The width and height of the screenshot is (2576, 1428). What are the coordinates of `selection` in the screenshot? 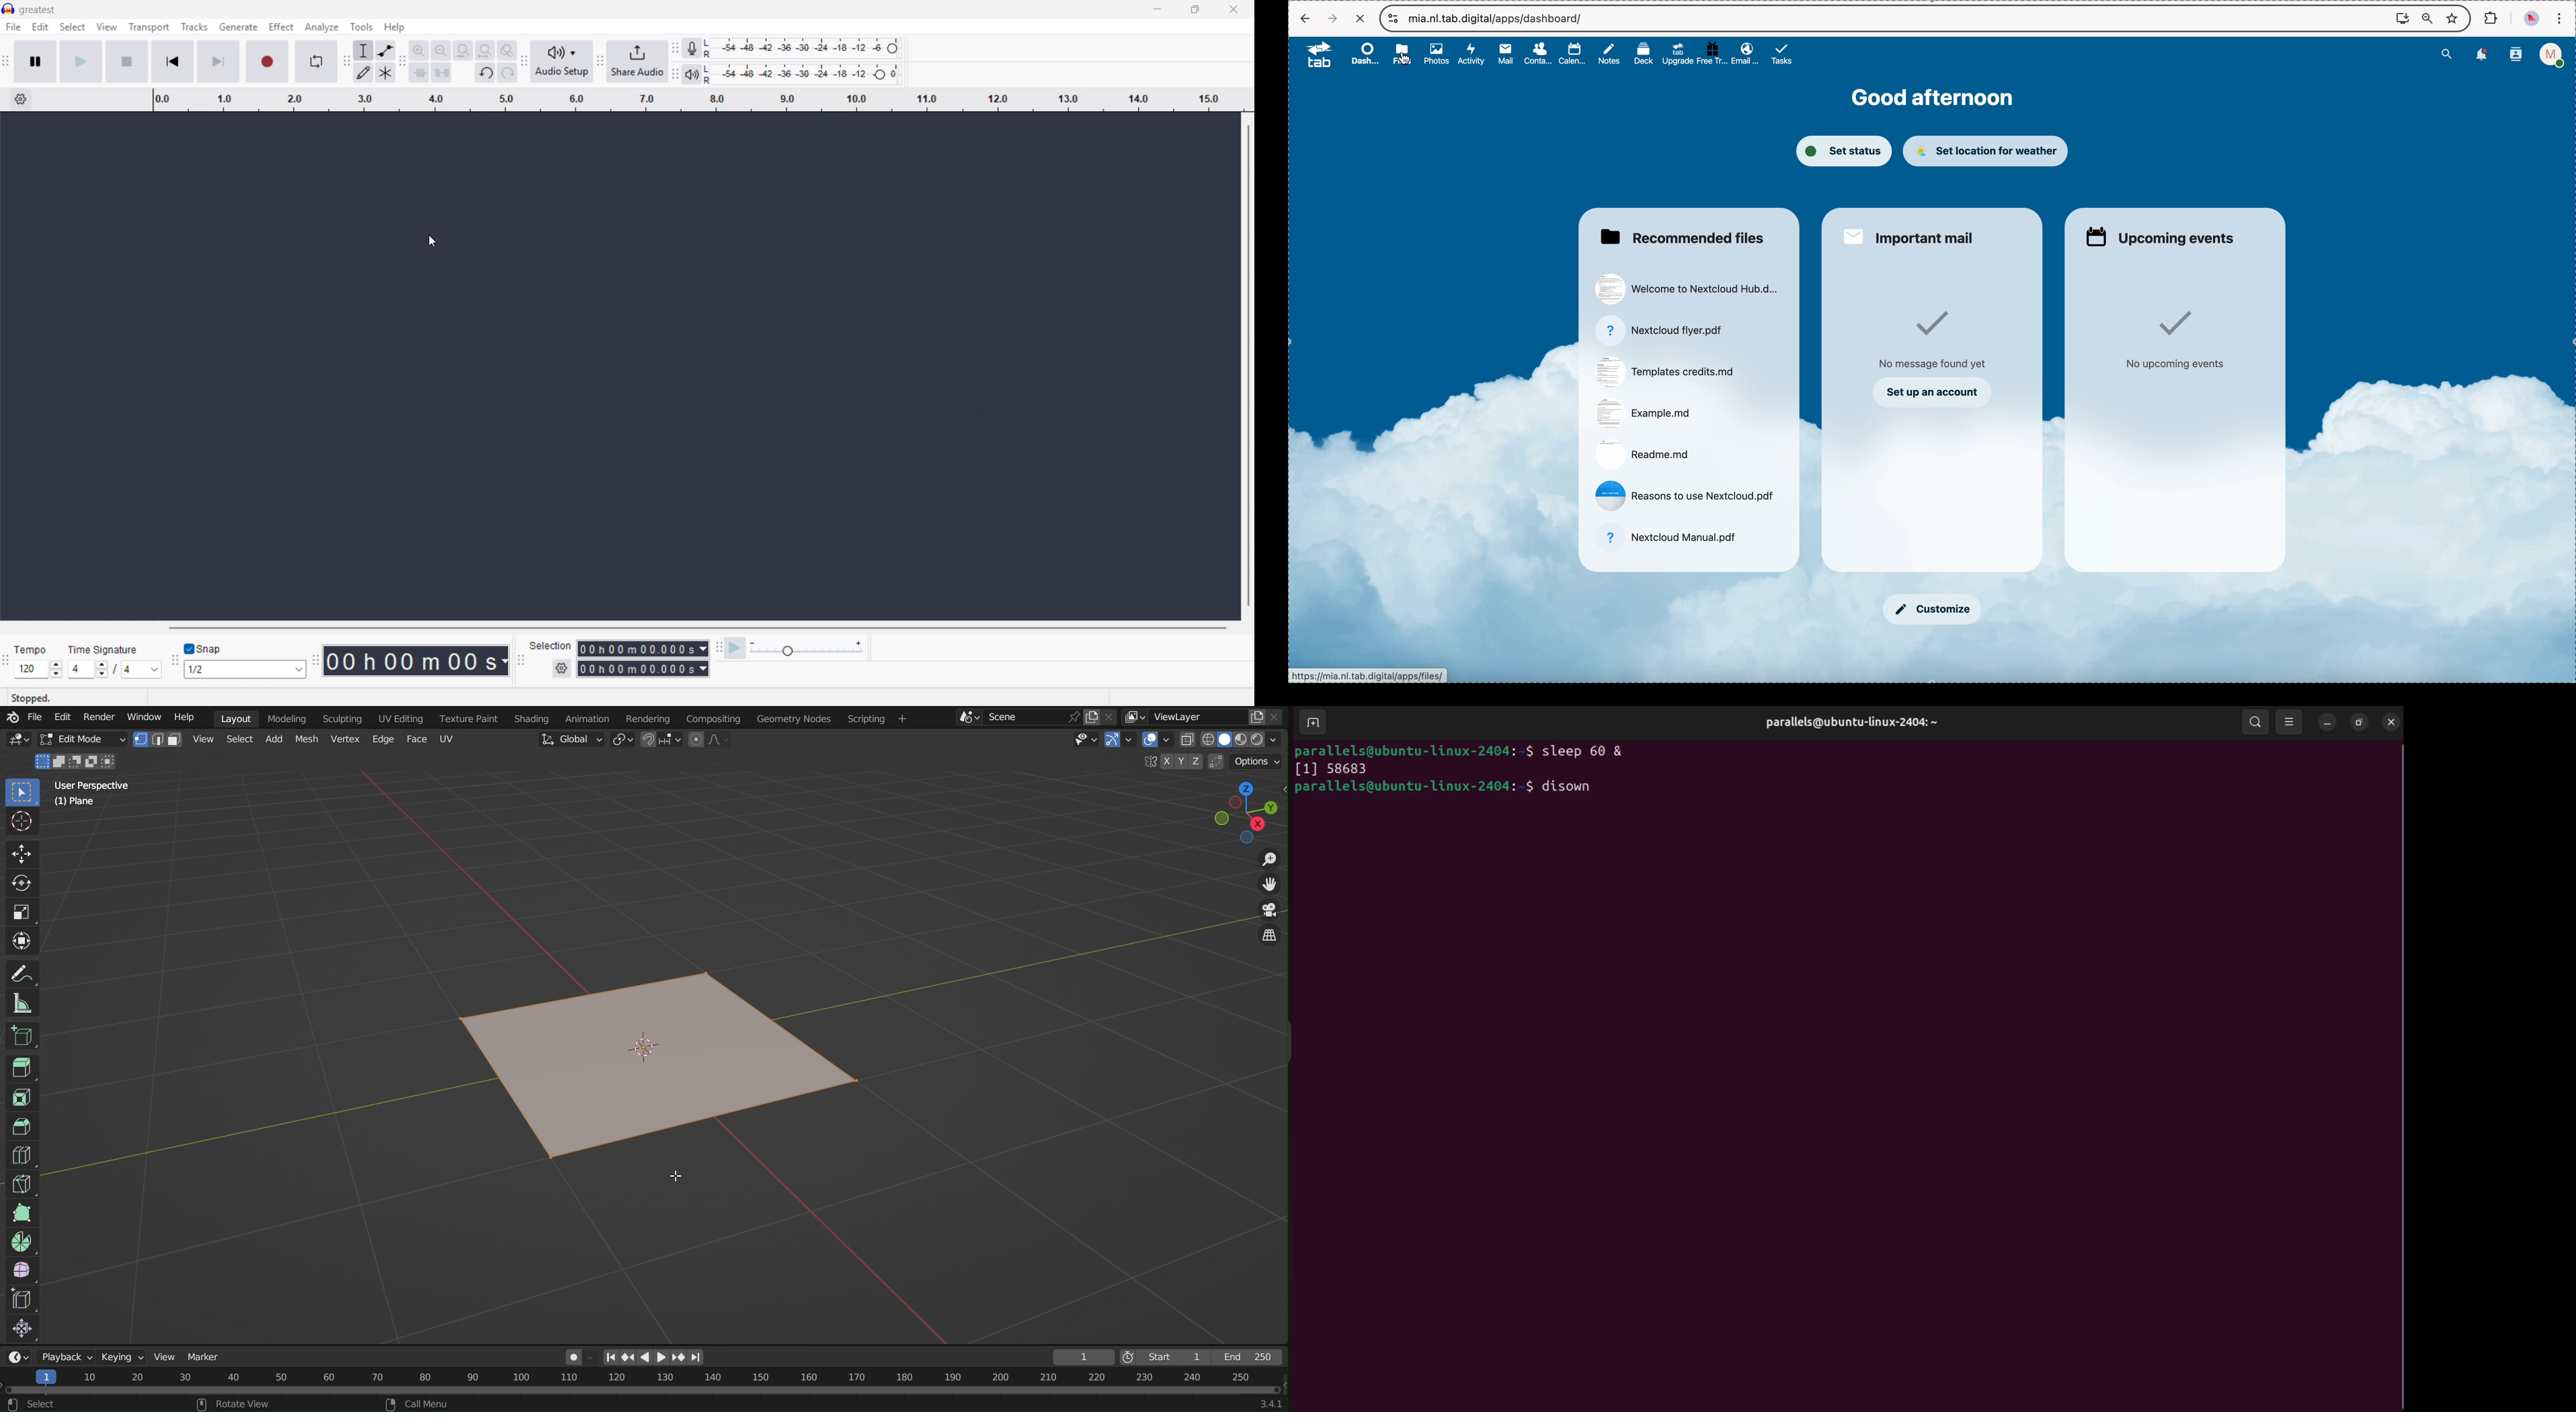 It's located at (551, 647).